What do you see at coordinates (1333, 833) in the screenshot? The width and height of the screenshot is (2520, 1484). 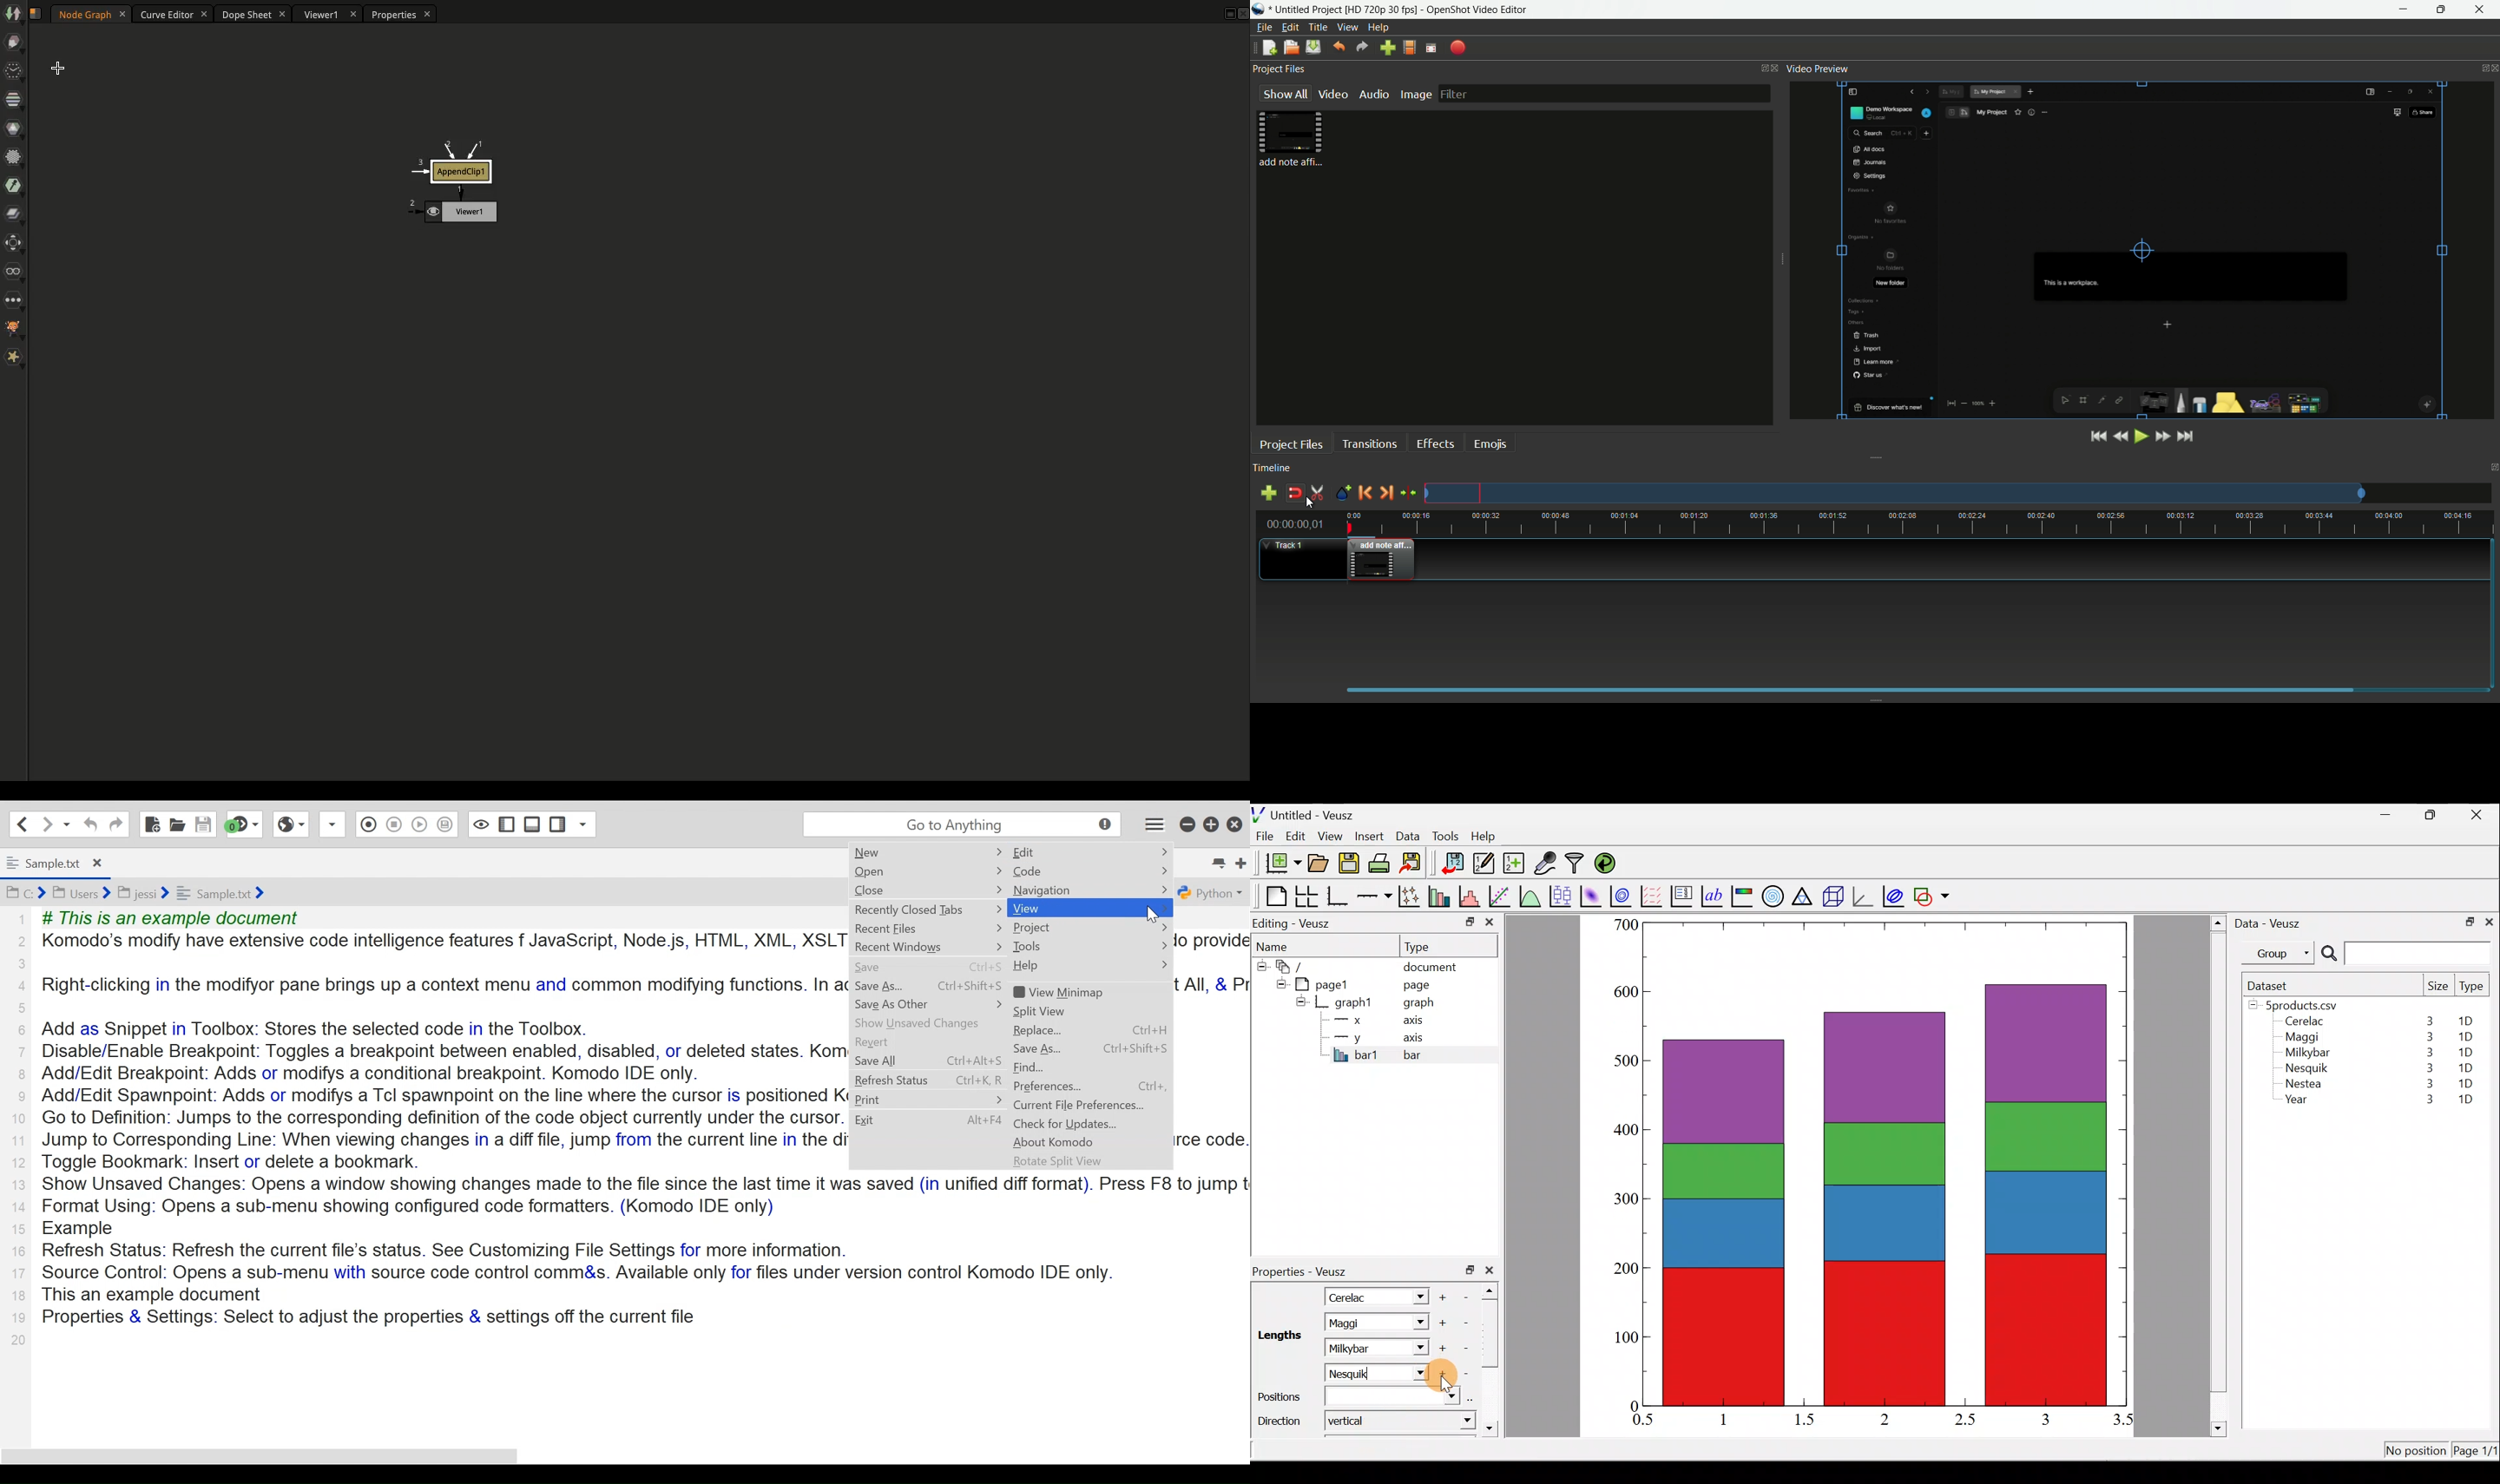 I see `View` at bounding box center [1333, 833].